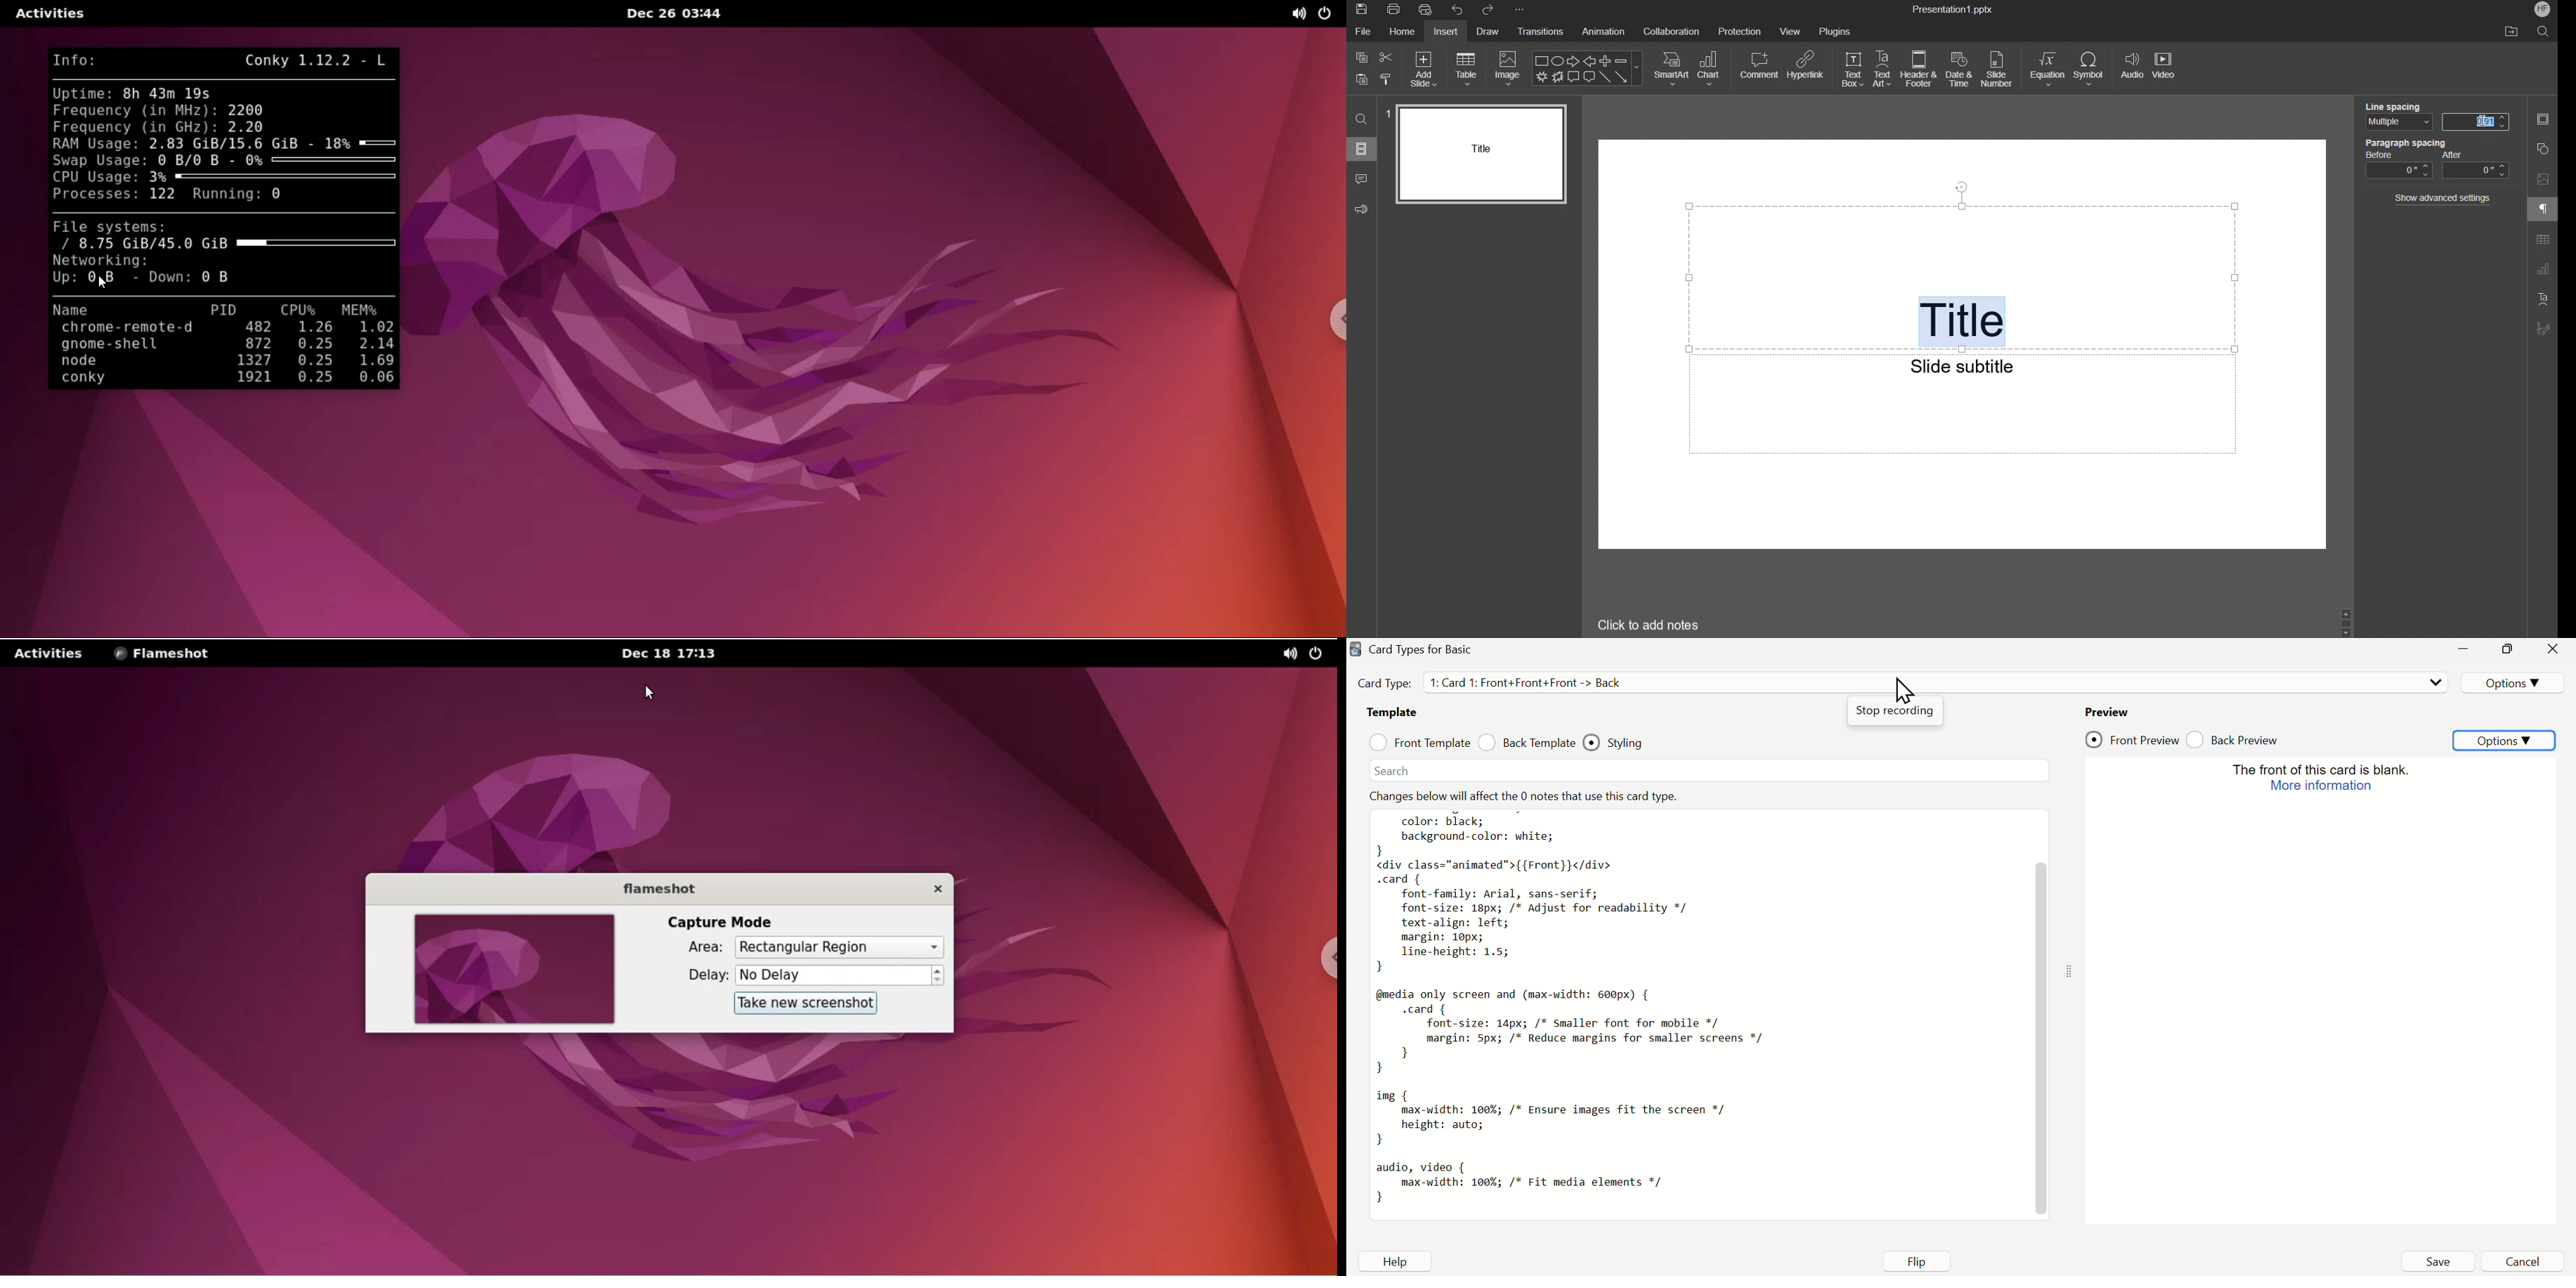  Describe the element at coordinates (1512, 683) in the screenshot. I see `Card Type` at that location.